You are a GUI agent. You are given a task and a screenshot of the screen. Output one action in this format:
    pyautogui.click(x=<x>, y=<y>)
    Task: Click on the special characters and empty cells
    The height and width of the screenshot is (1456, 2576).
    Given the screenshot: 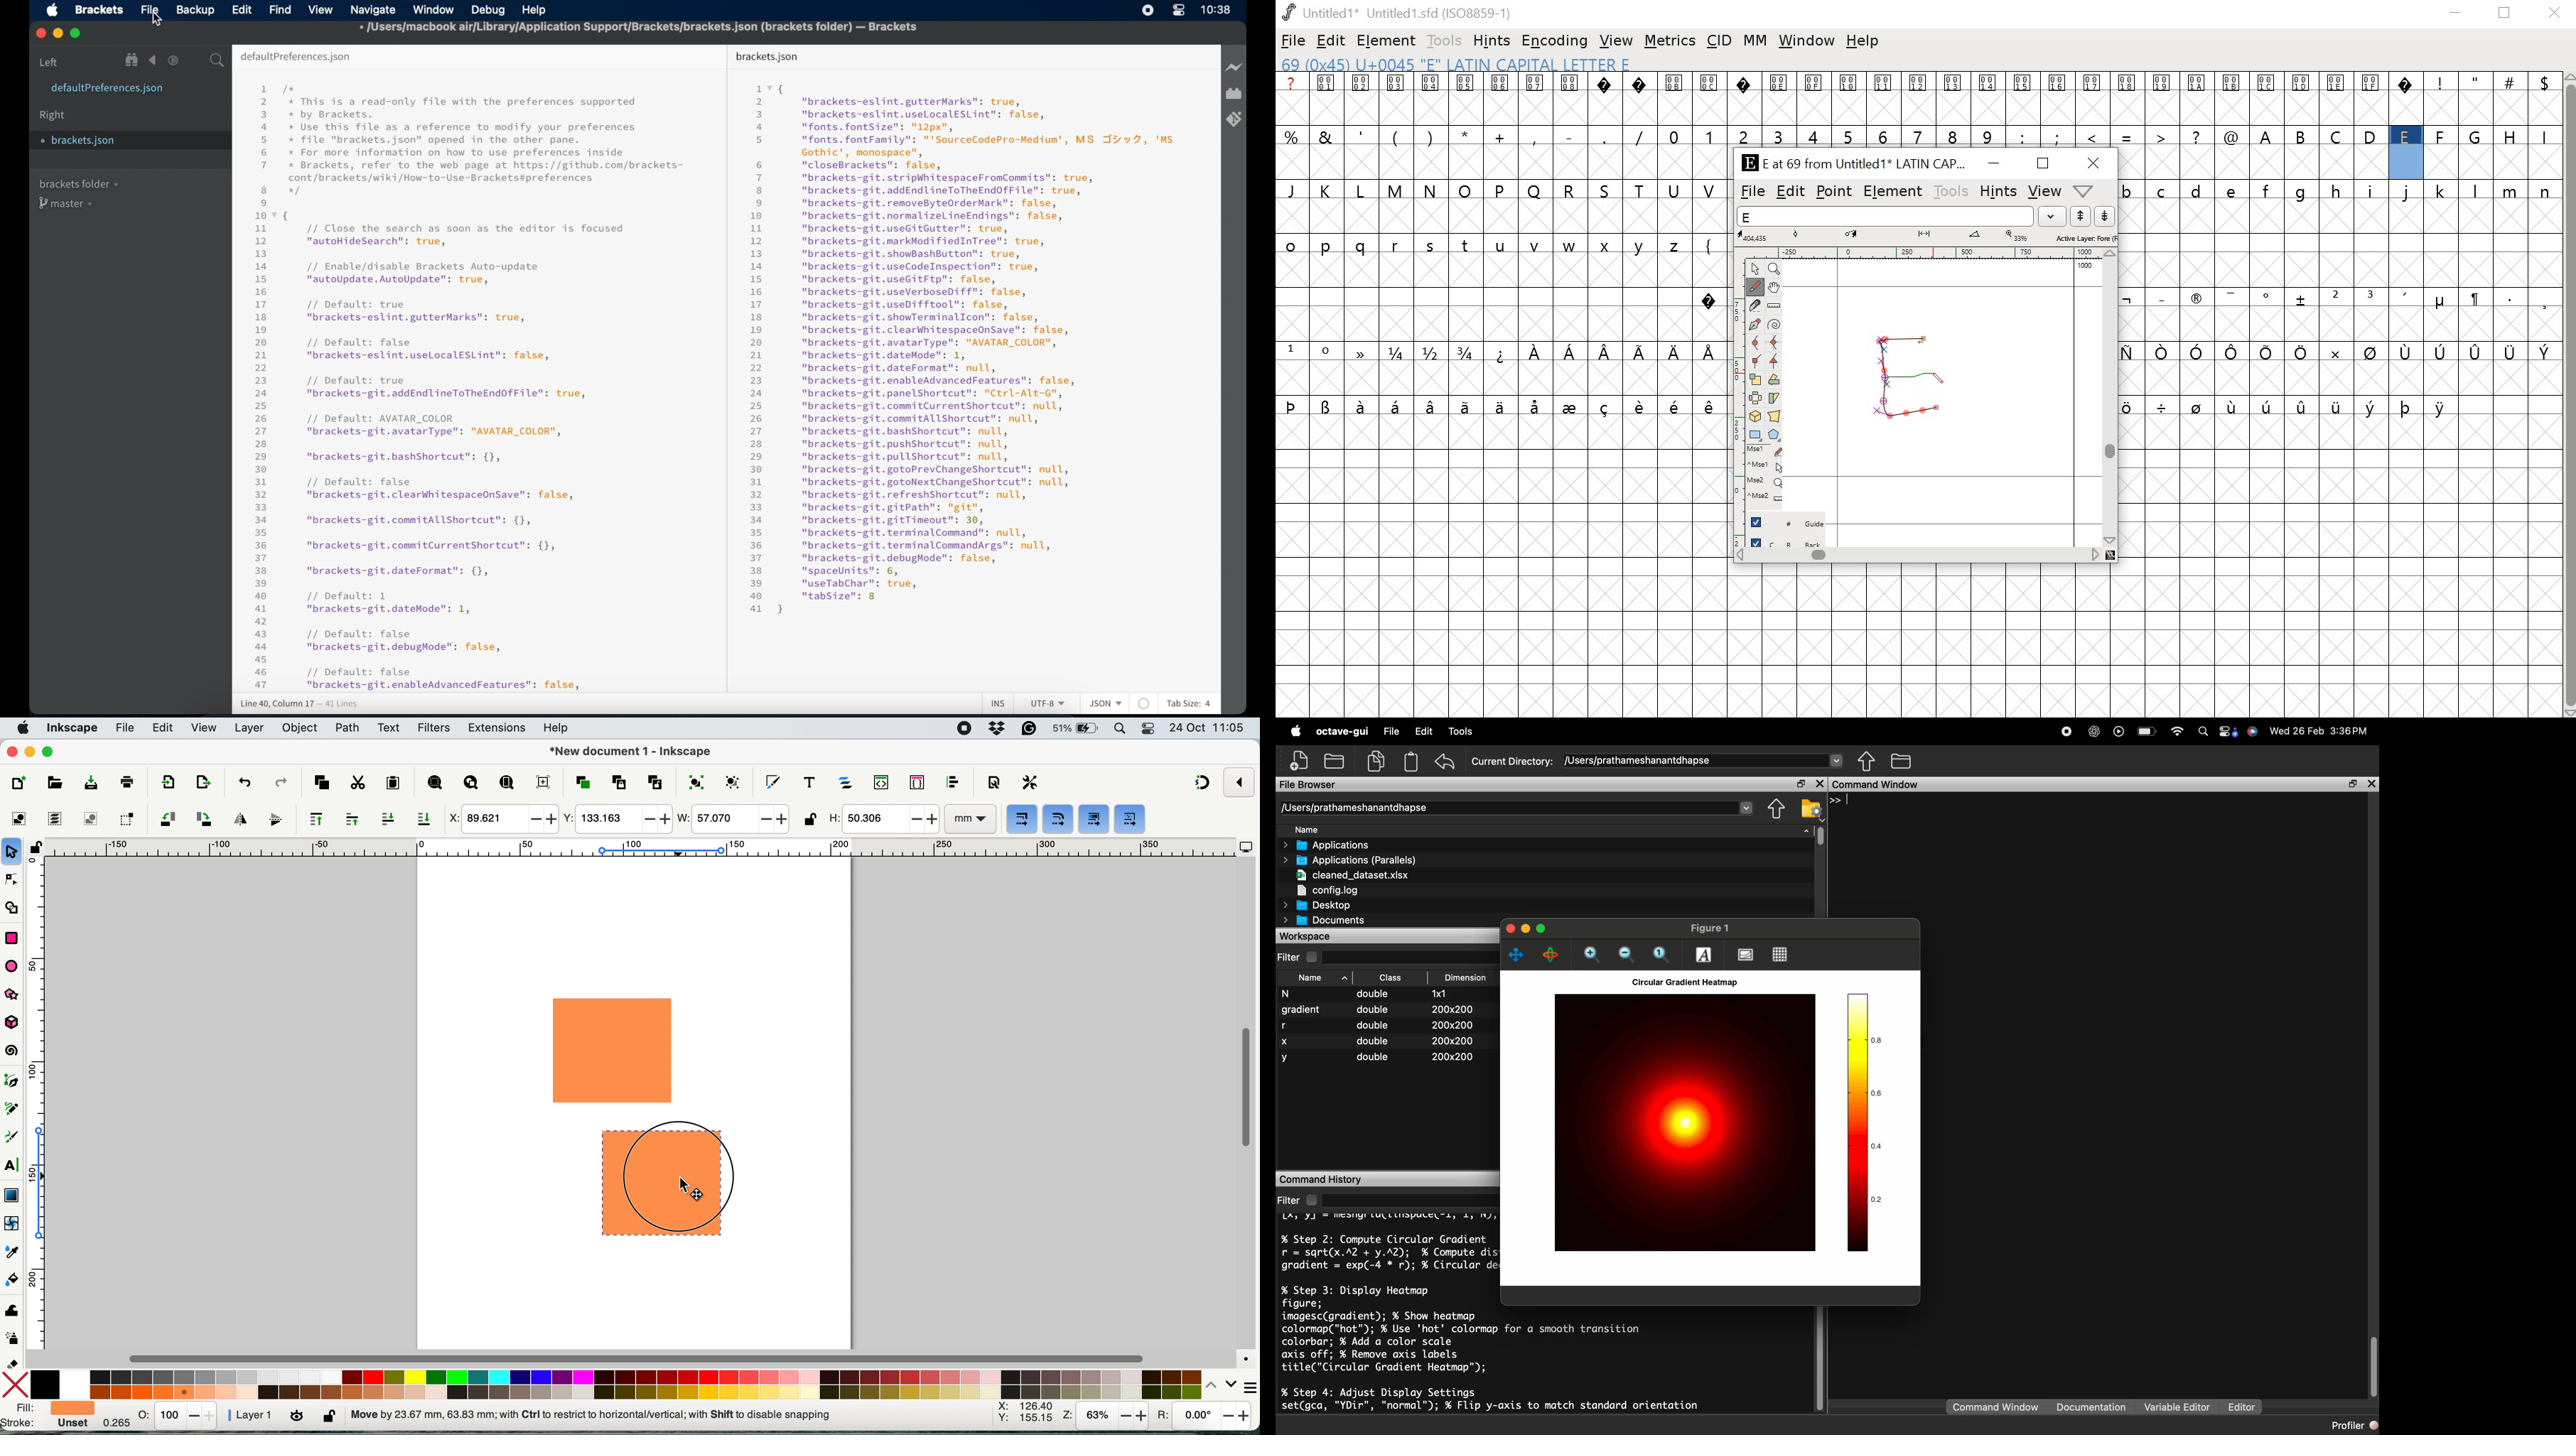 What is the action you would take?
    pyautogui.click(x=2341, y=406)
    